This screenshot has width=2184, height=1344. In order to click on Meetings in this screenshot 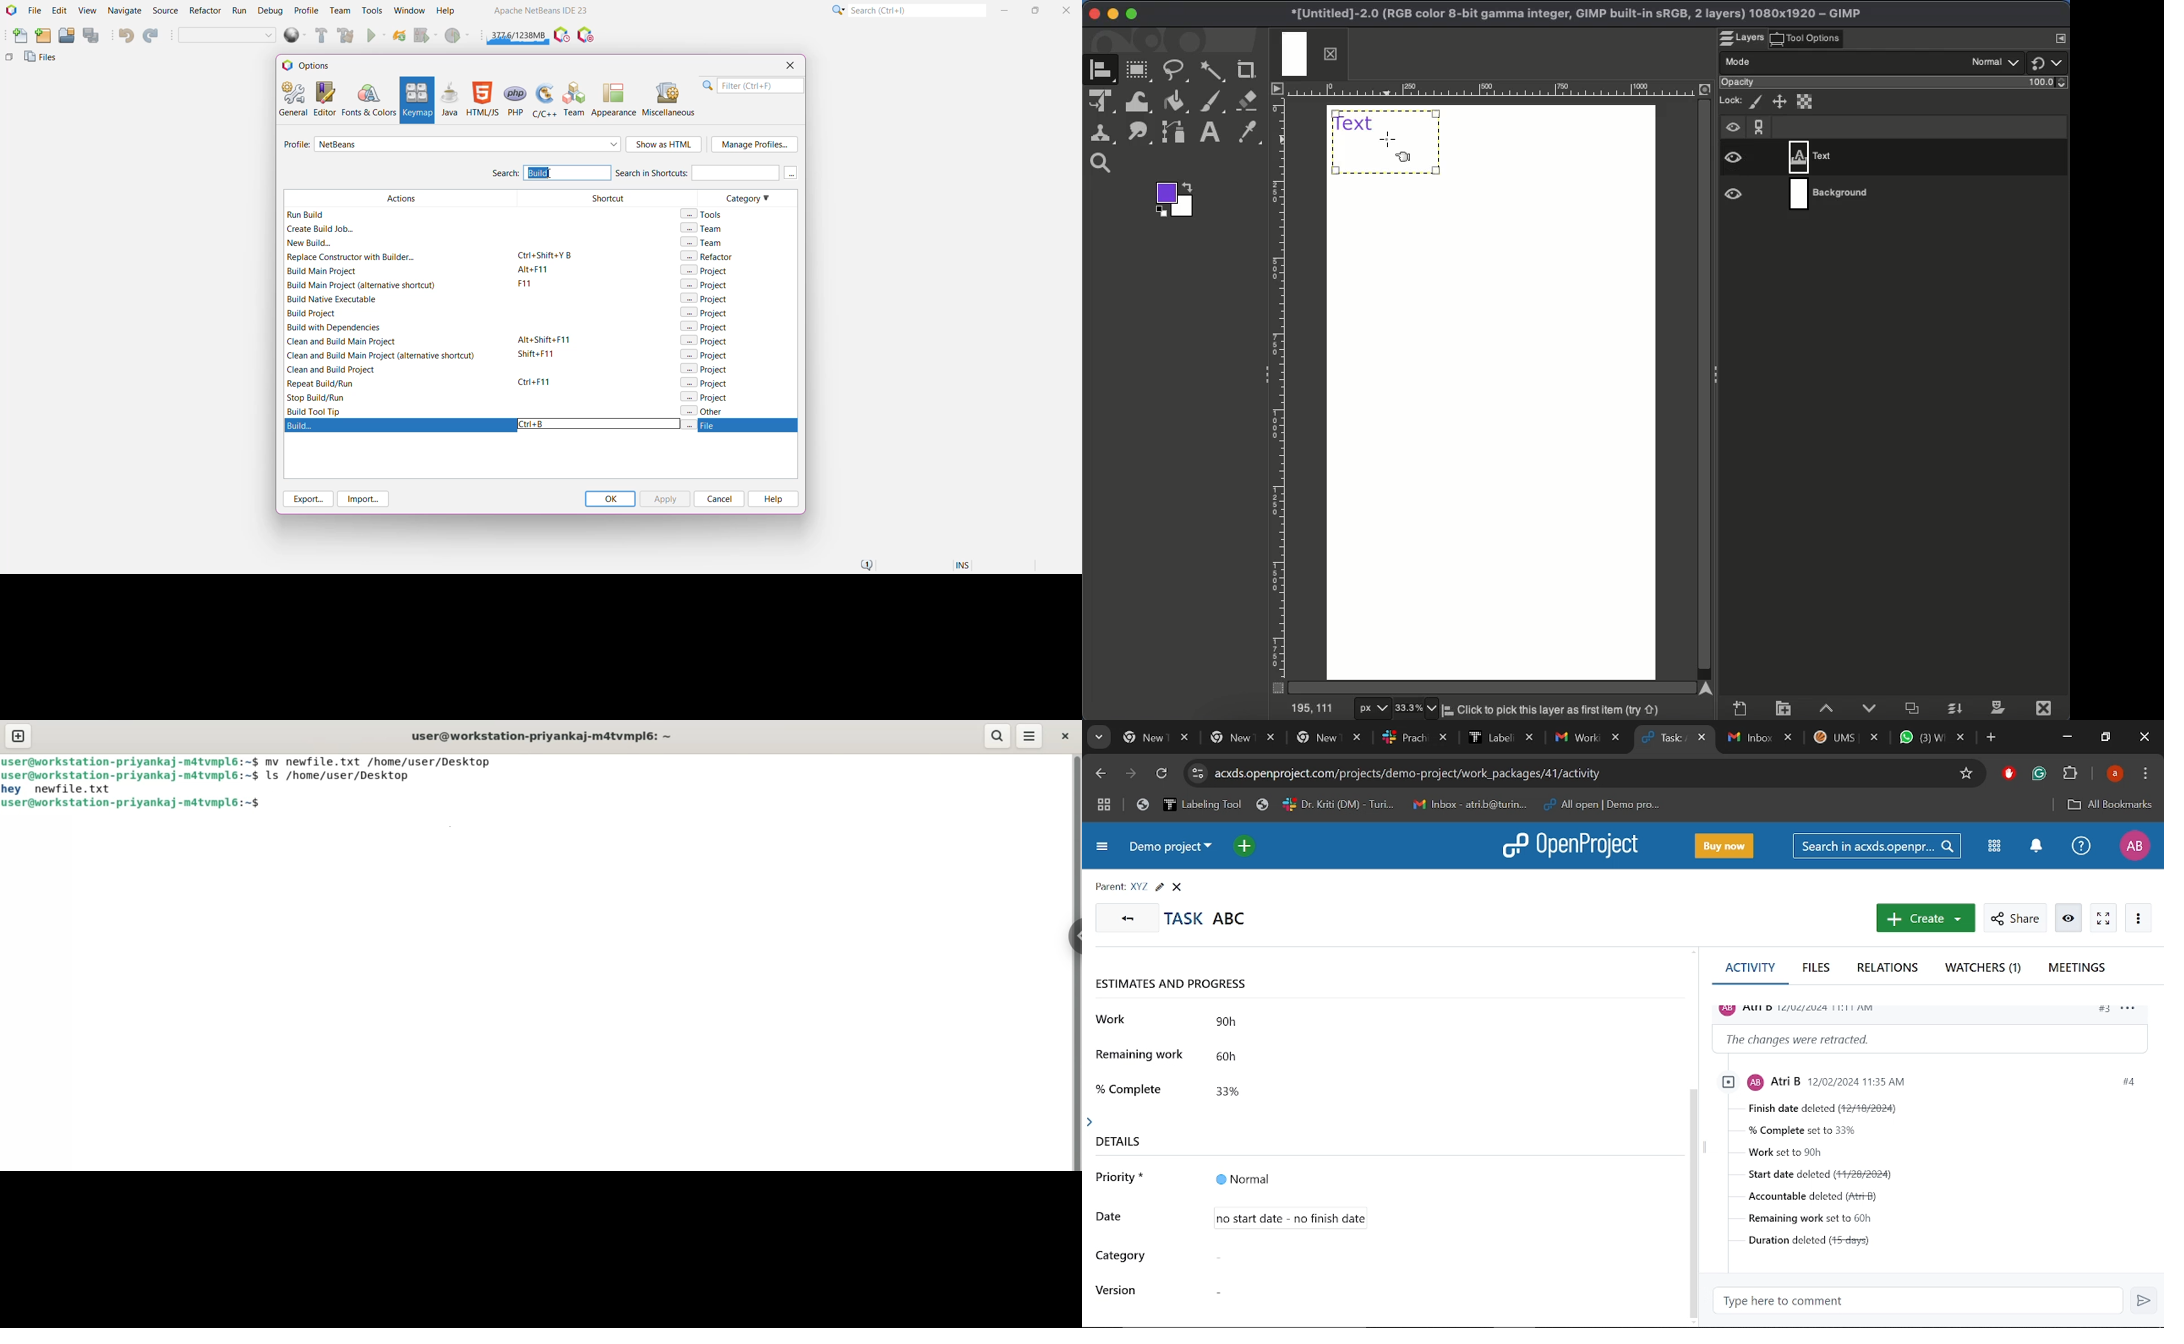, I will do `click(2079, 970)`.